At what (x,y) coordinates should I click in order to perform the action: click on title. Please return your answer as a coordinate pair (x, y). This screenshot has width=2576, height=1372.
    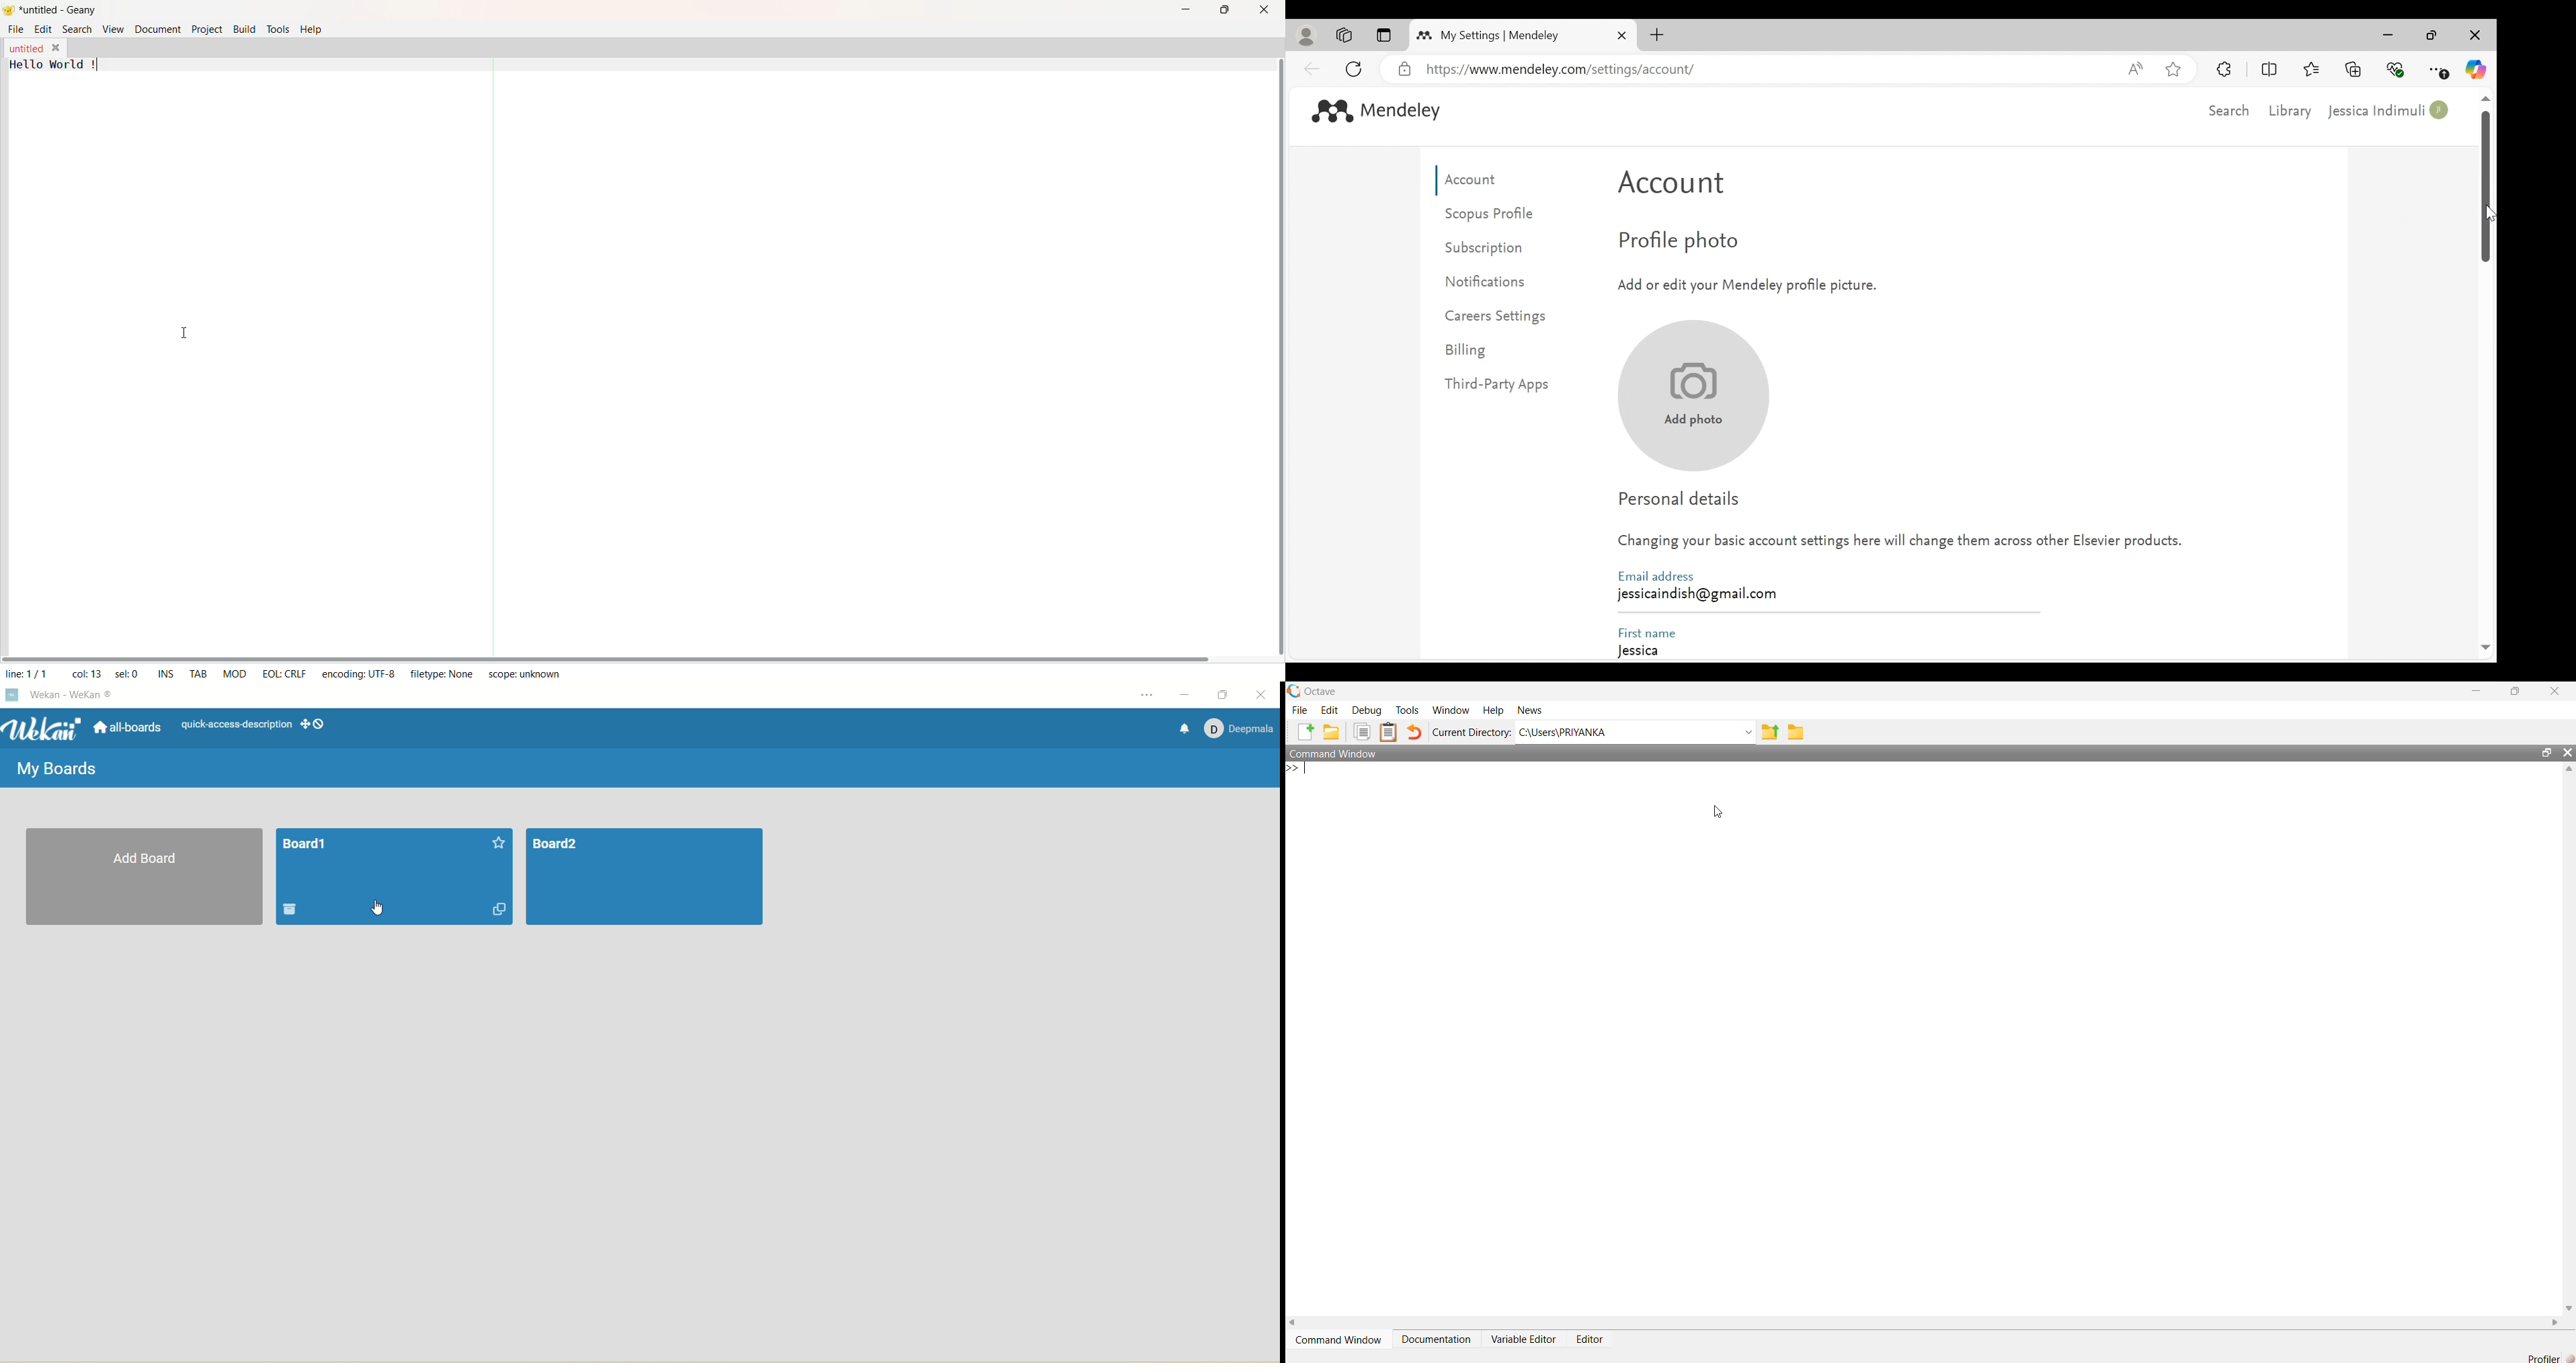
    Looking at the image, I should click on (305, 843).